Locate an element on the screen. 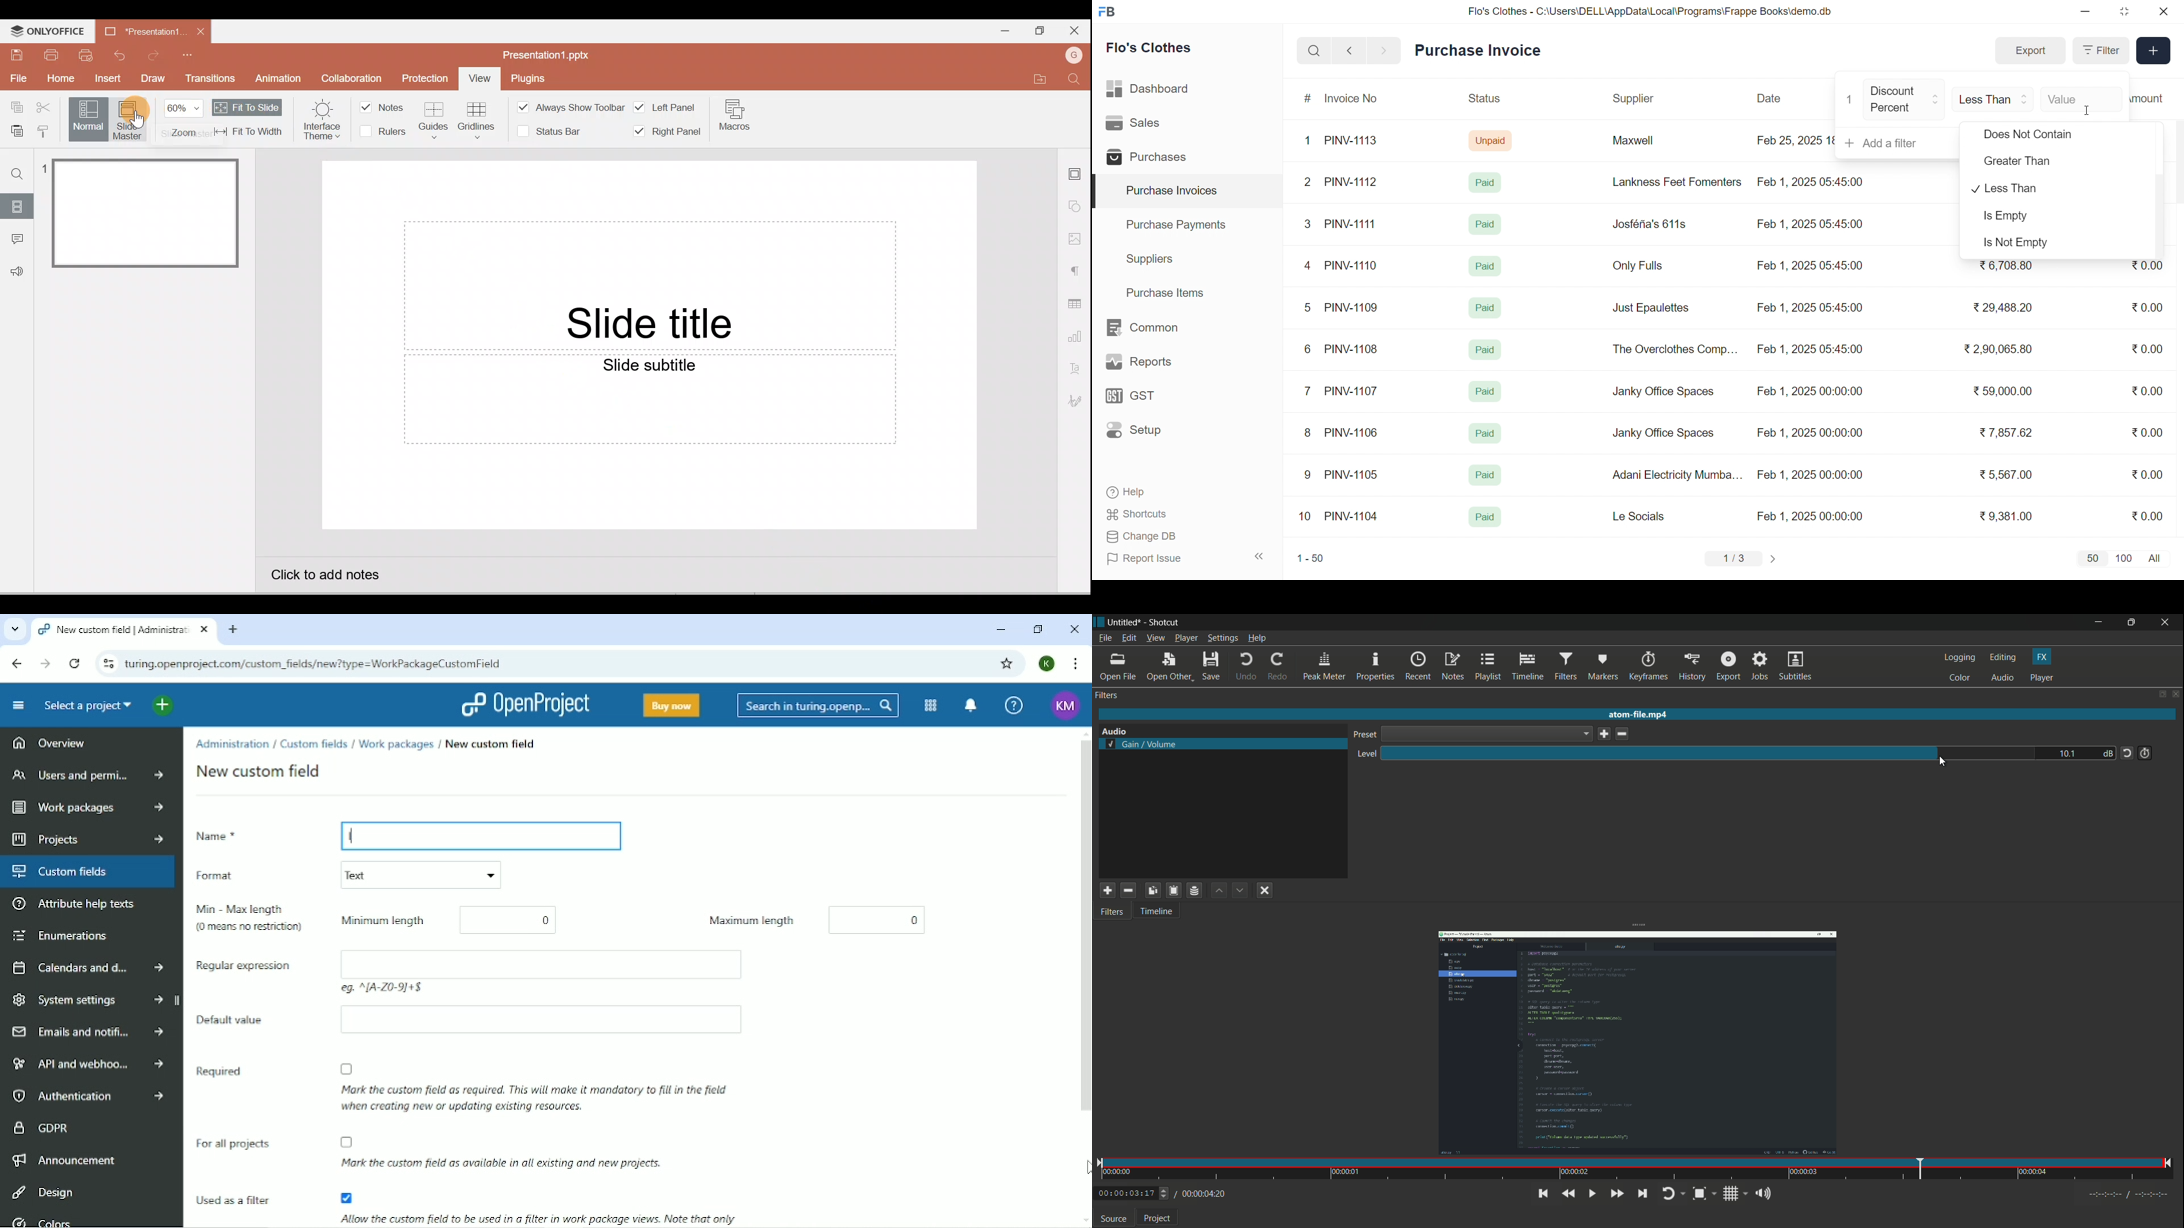 Image resolution: width=2184 pixels, height=1232 pixels. PINV-1110 is located at coordinates (1352, 265).